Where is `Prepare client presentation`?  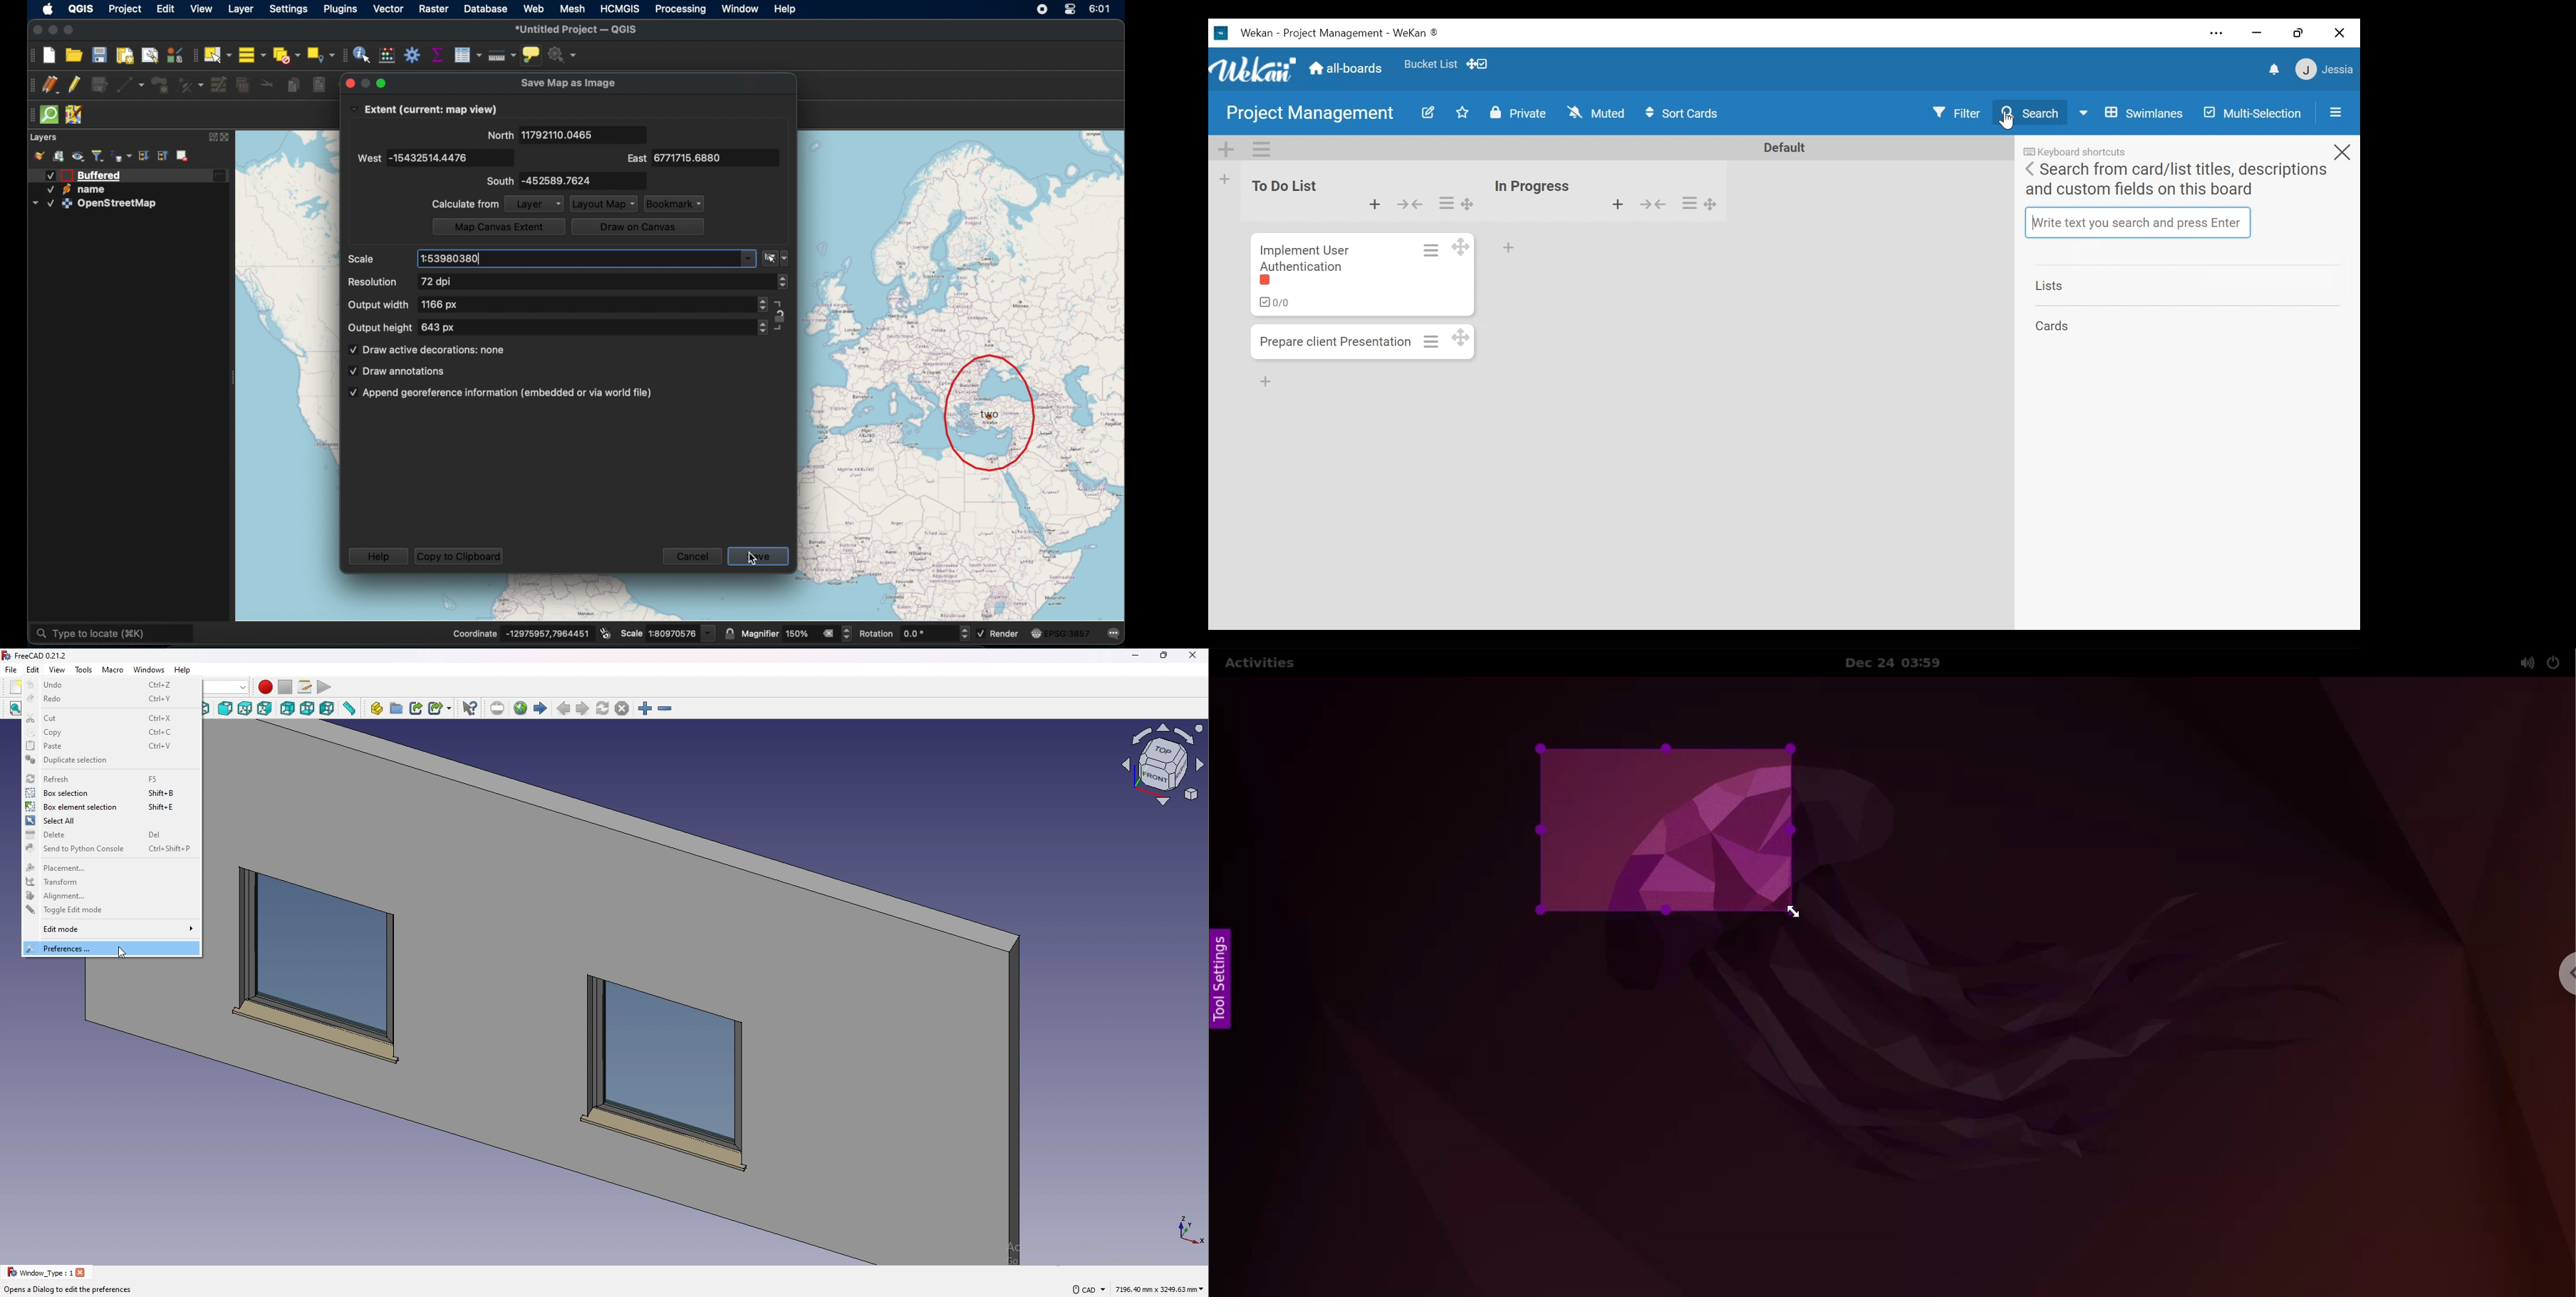
Prepare client presentation is located at coordinates (1336, 345).